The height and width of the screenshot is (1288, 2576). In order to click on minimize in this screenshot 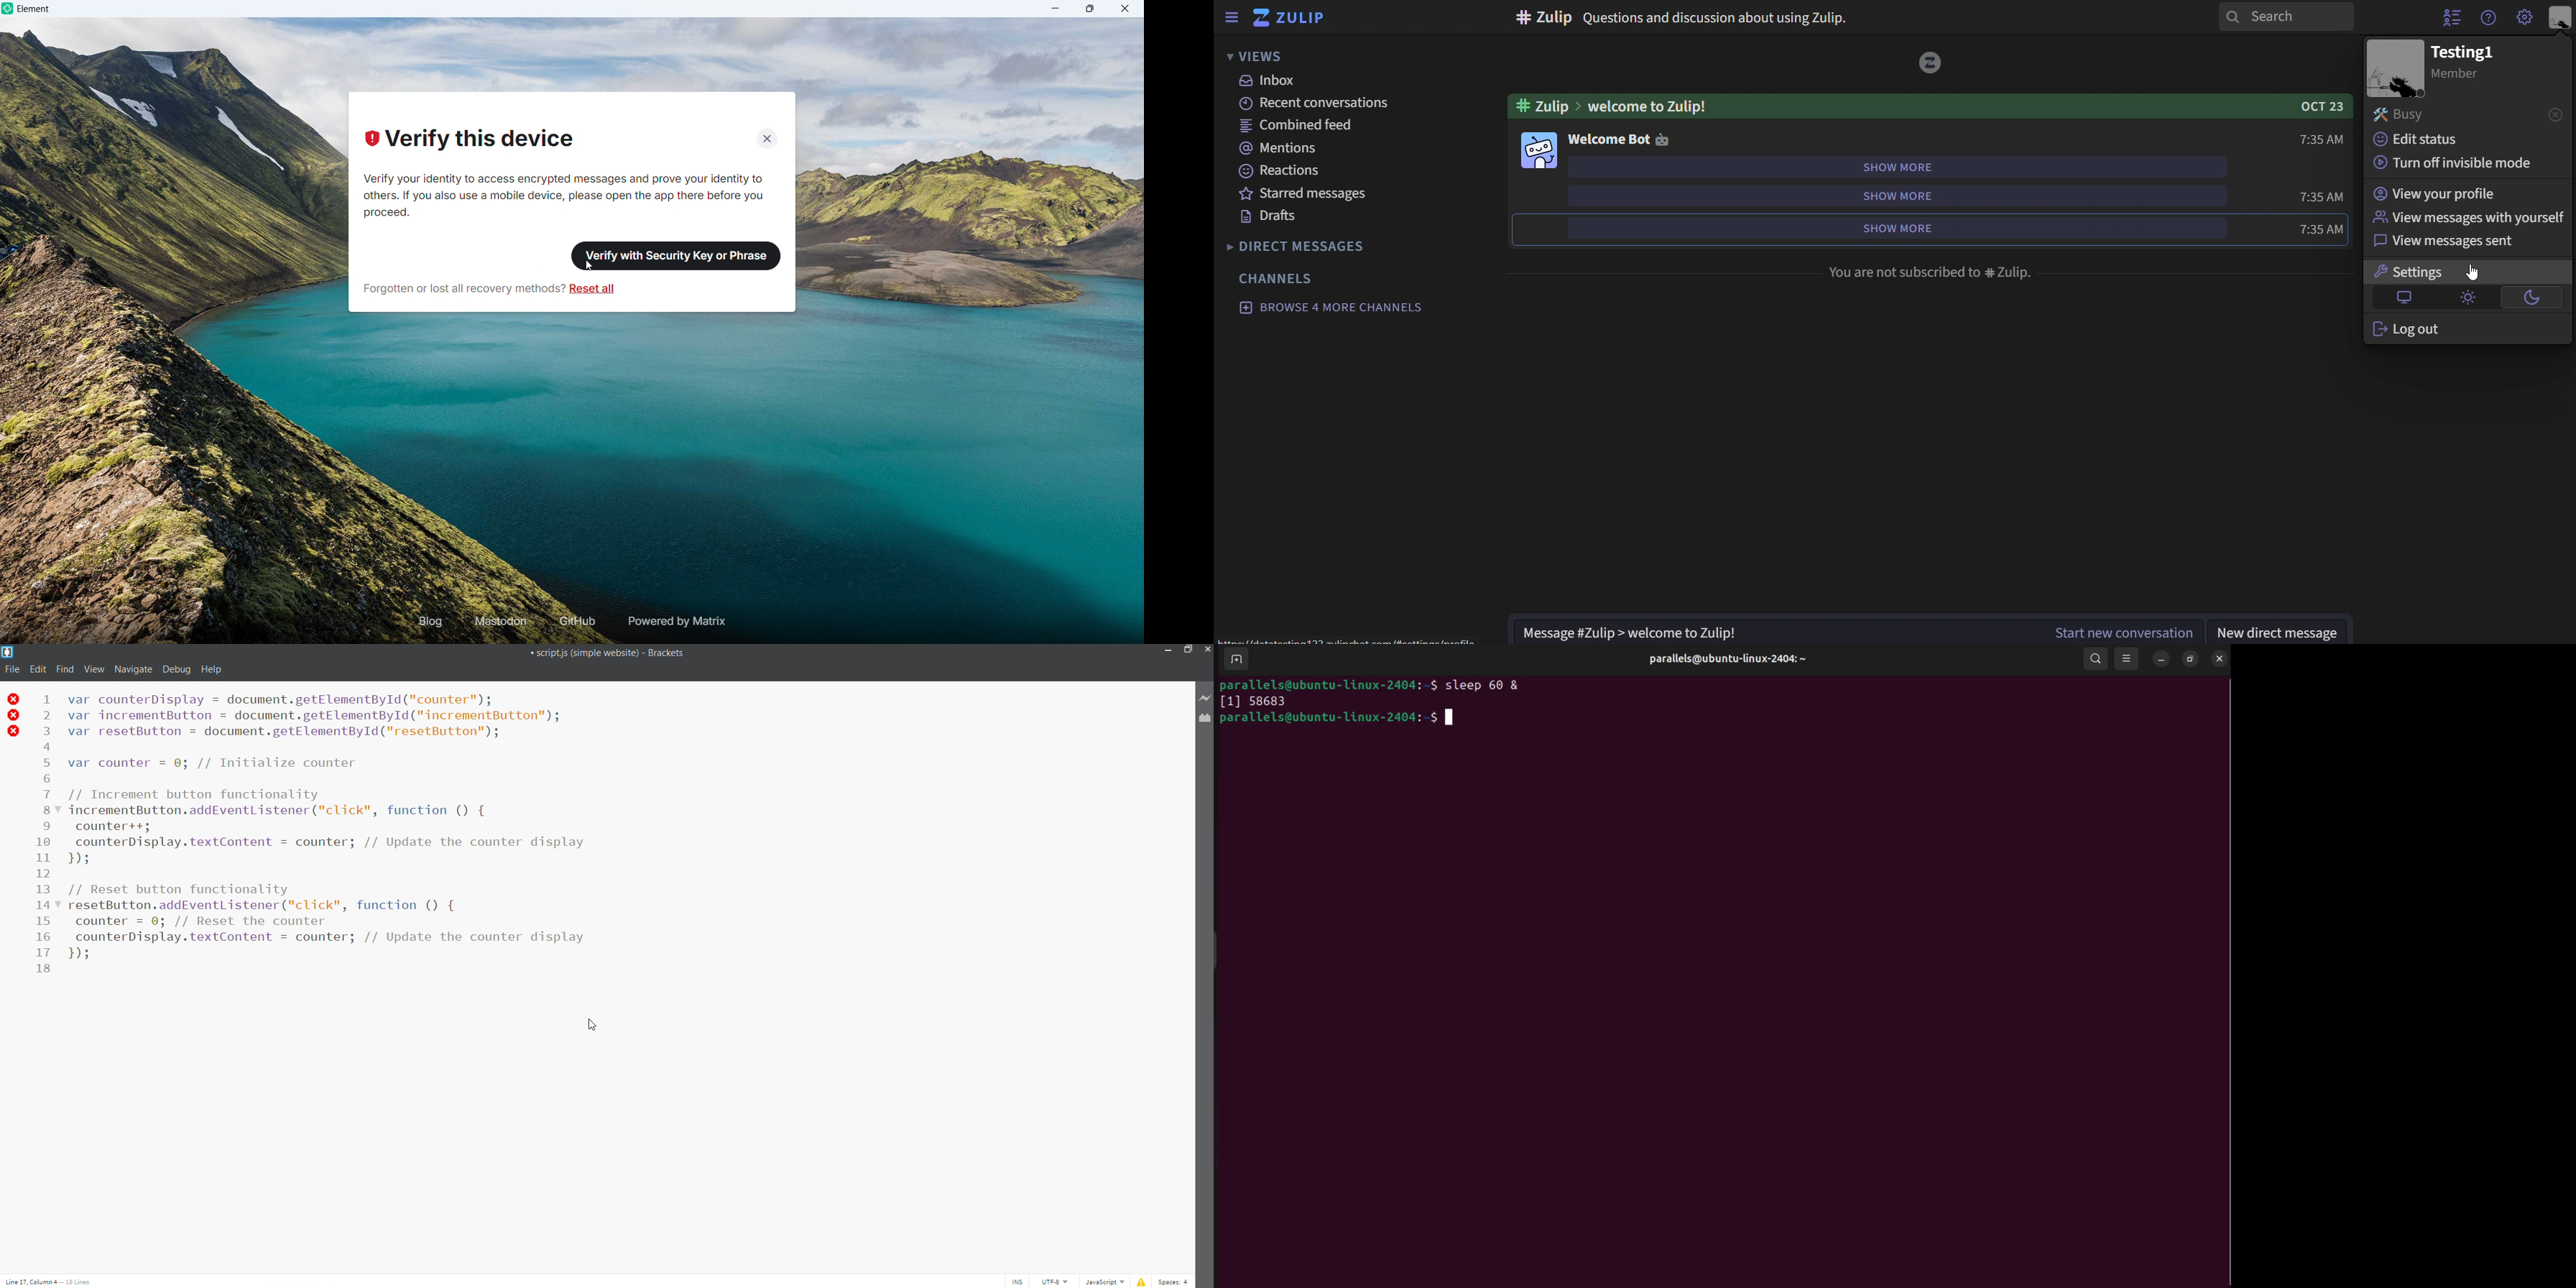, I will do `click(1056, 8)`.